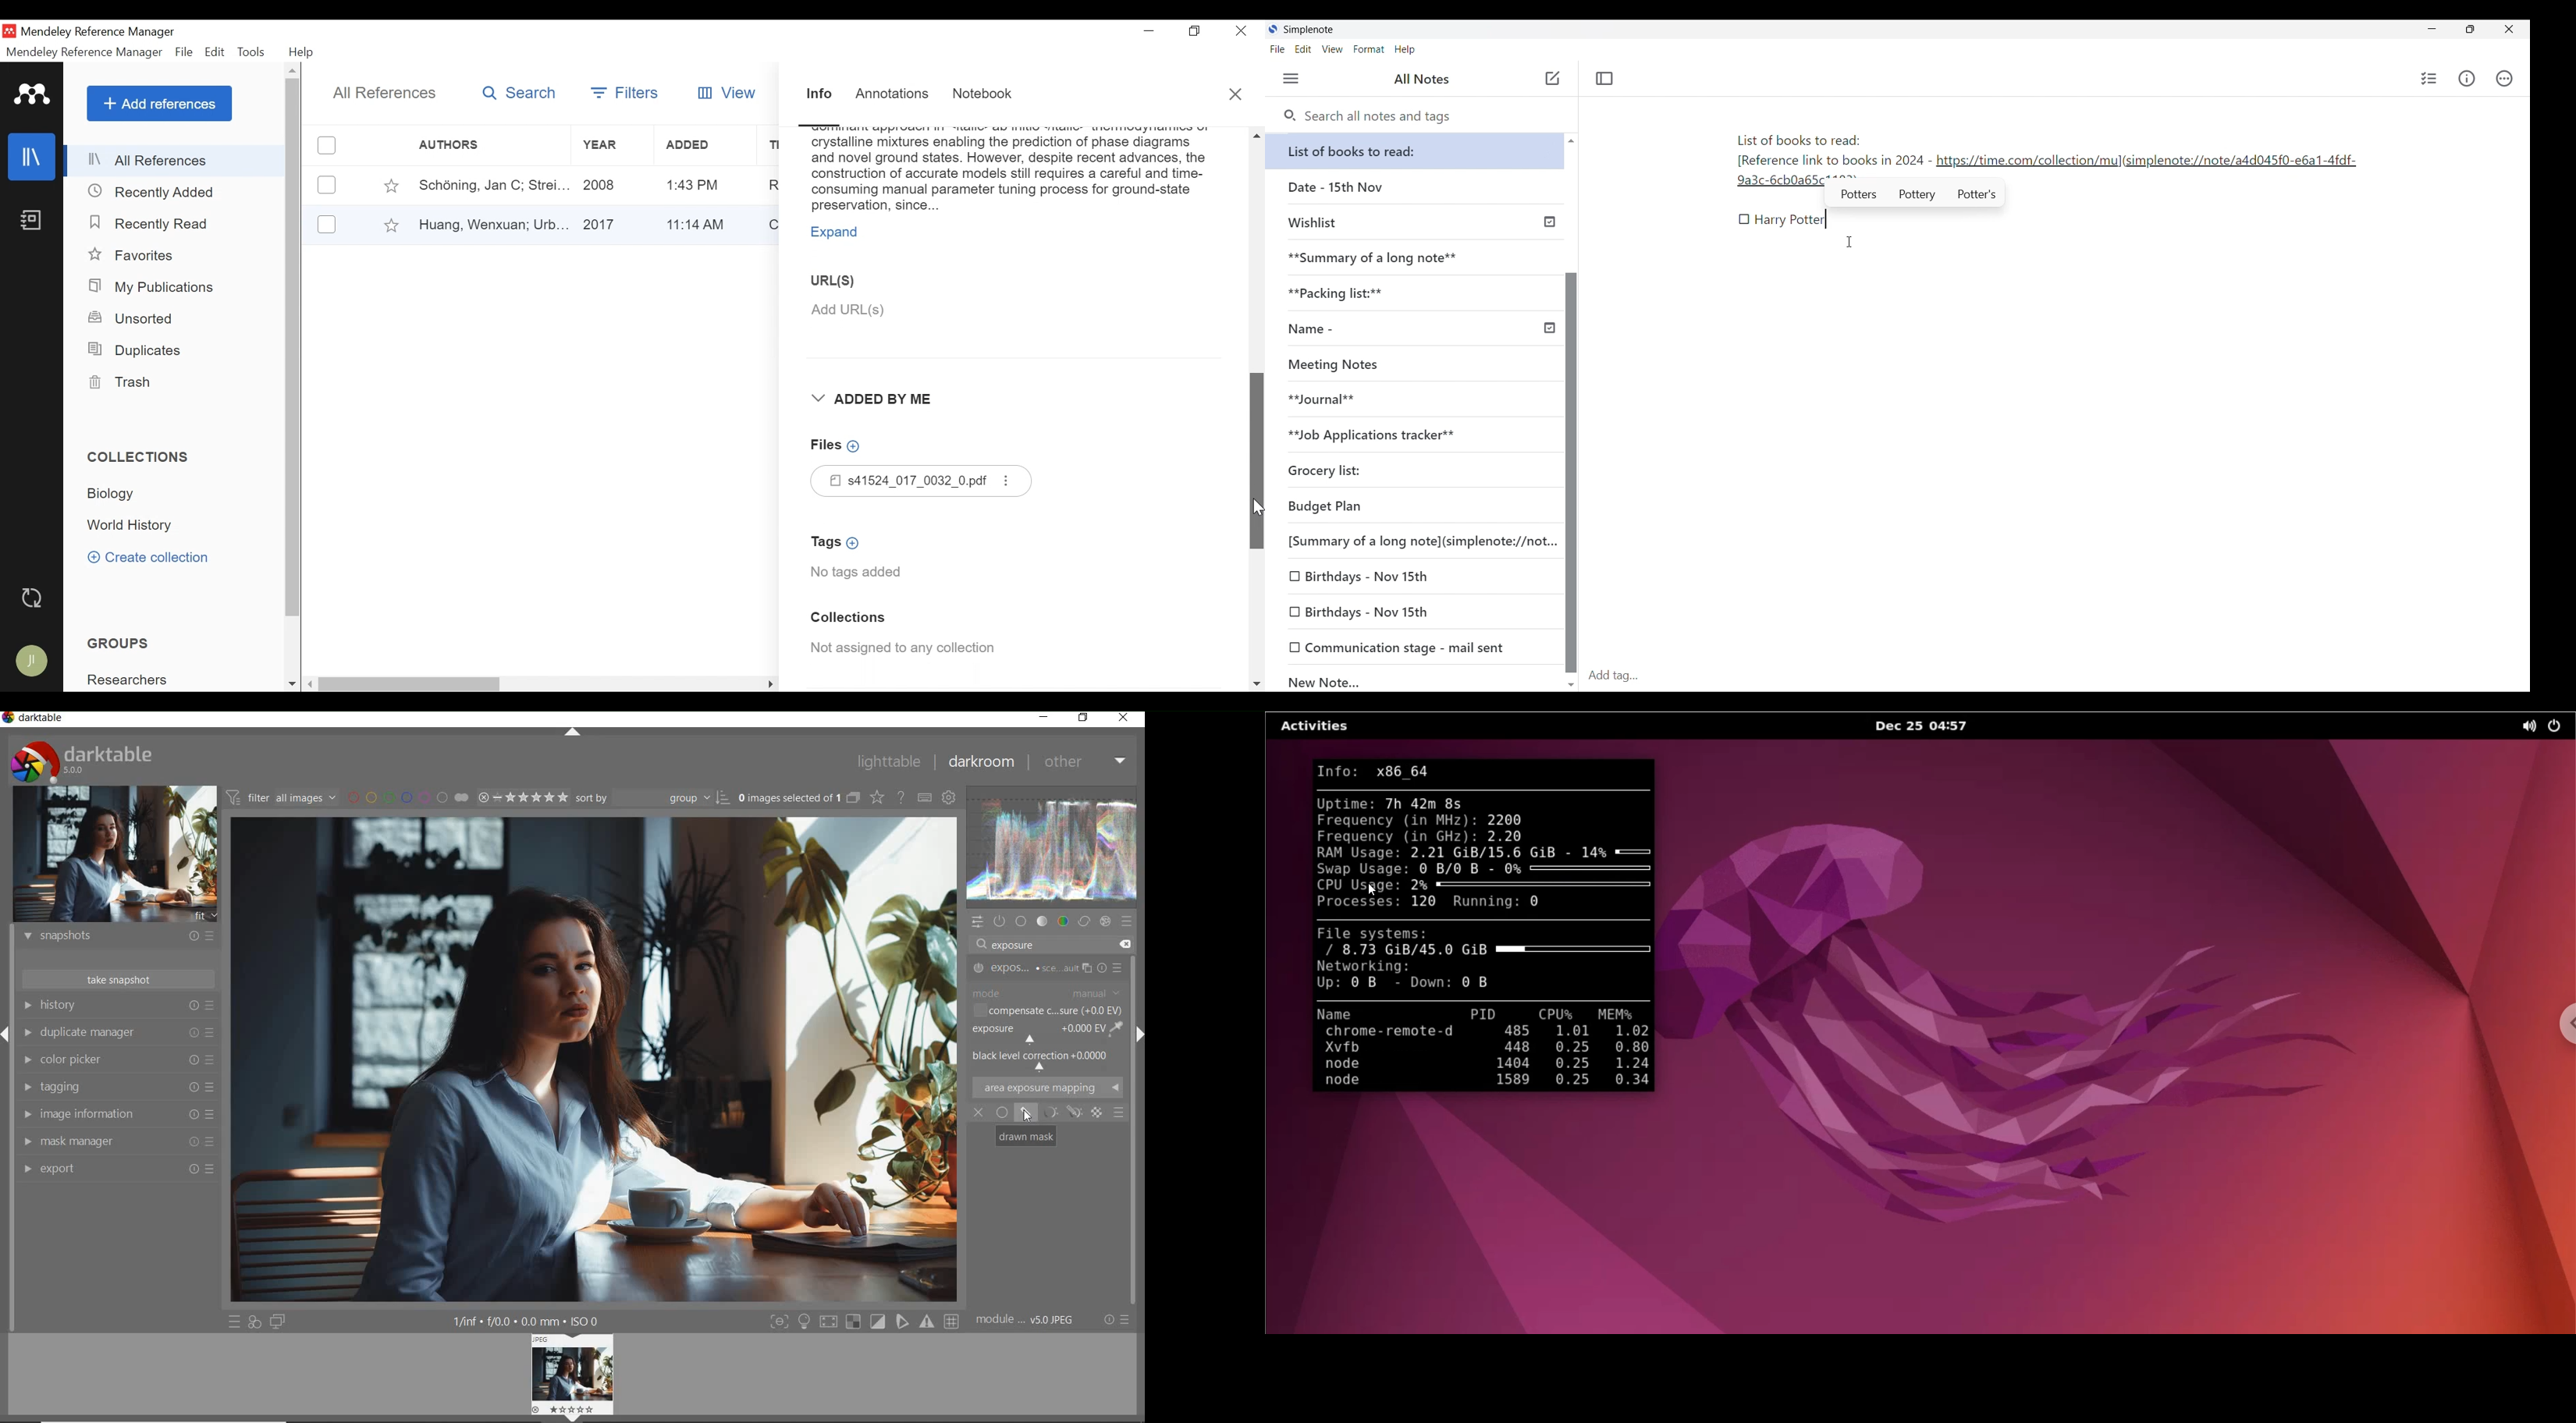 The image size is (2576, 1428). I want to click on Help , so click(1405, 50).